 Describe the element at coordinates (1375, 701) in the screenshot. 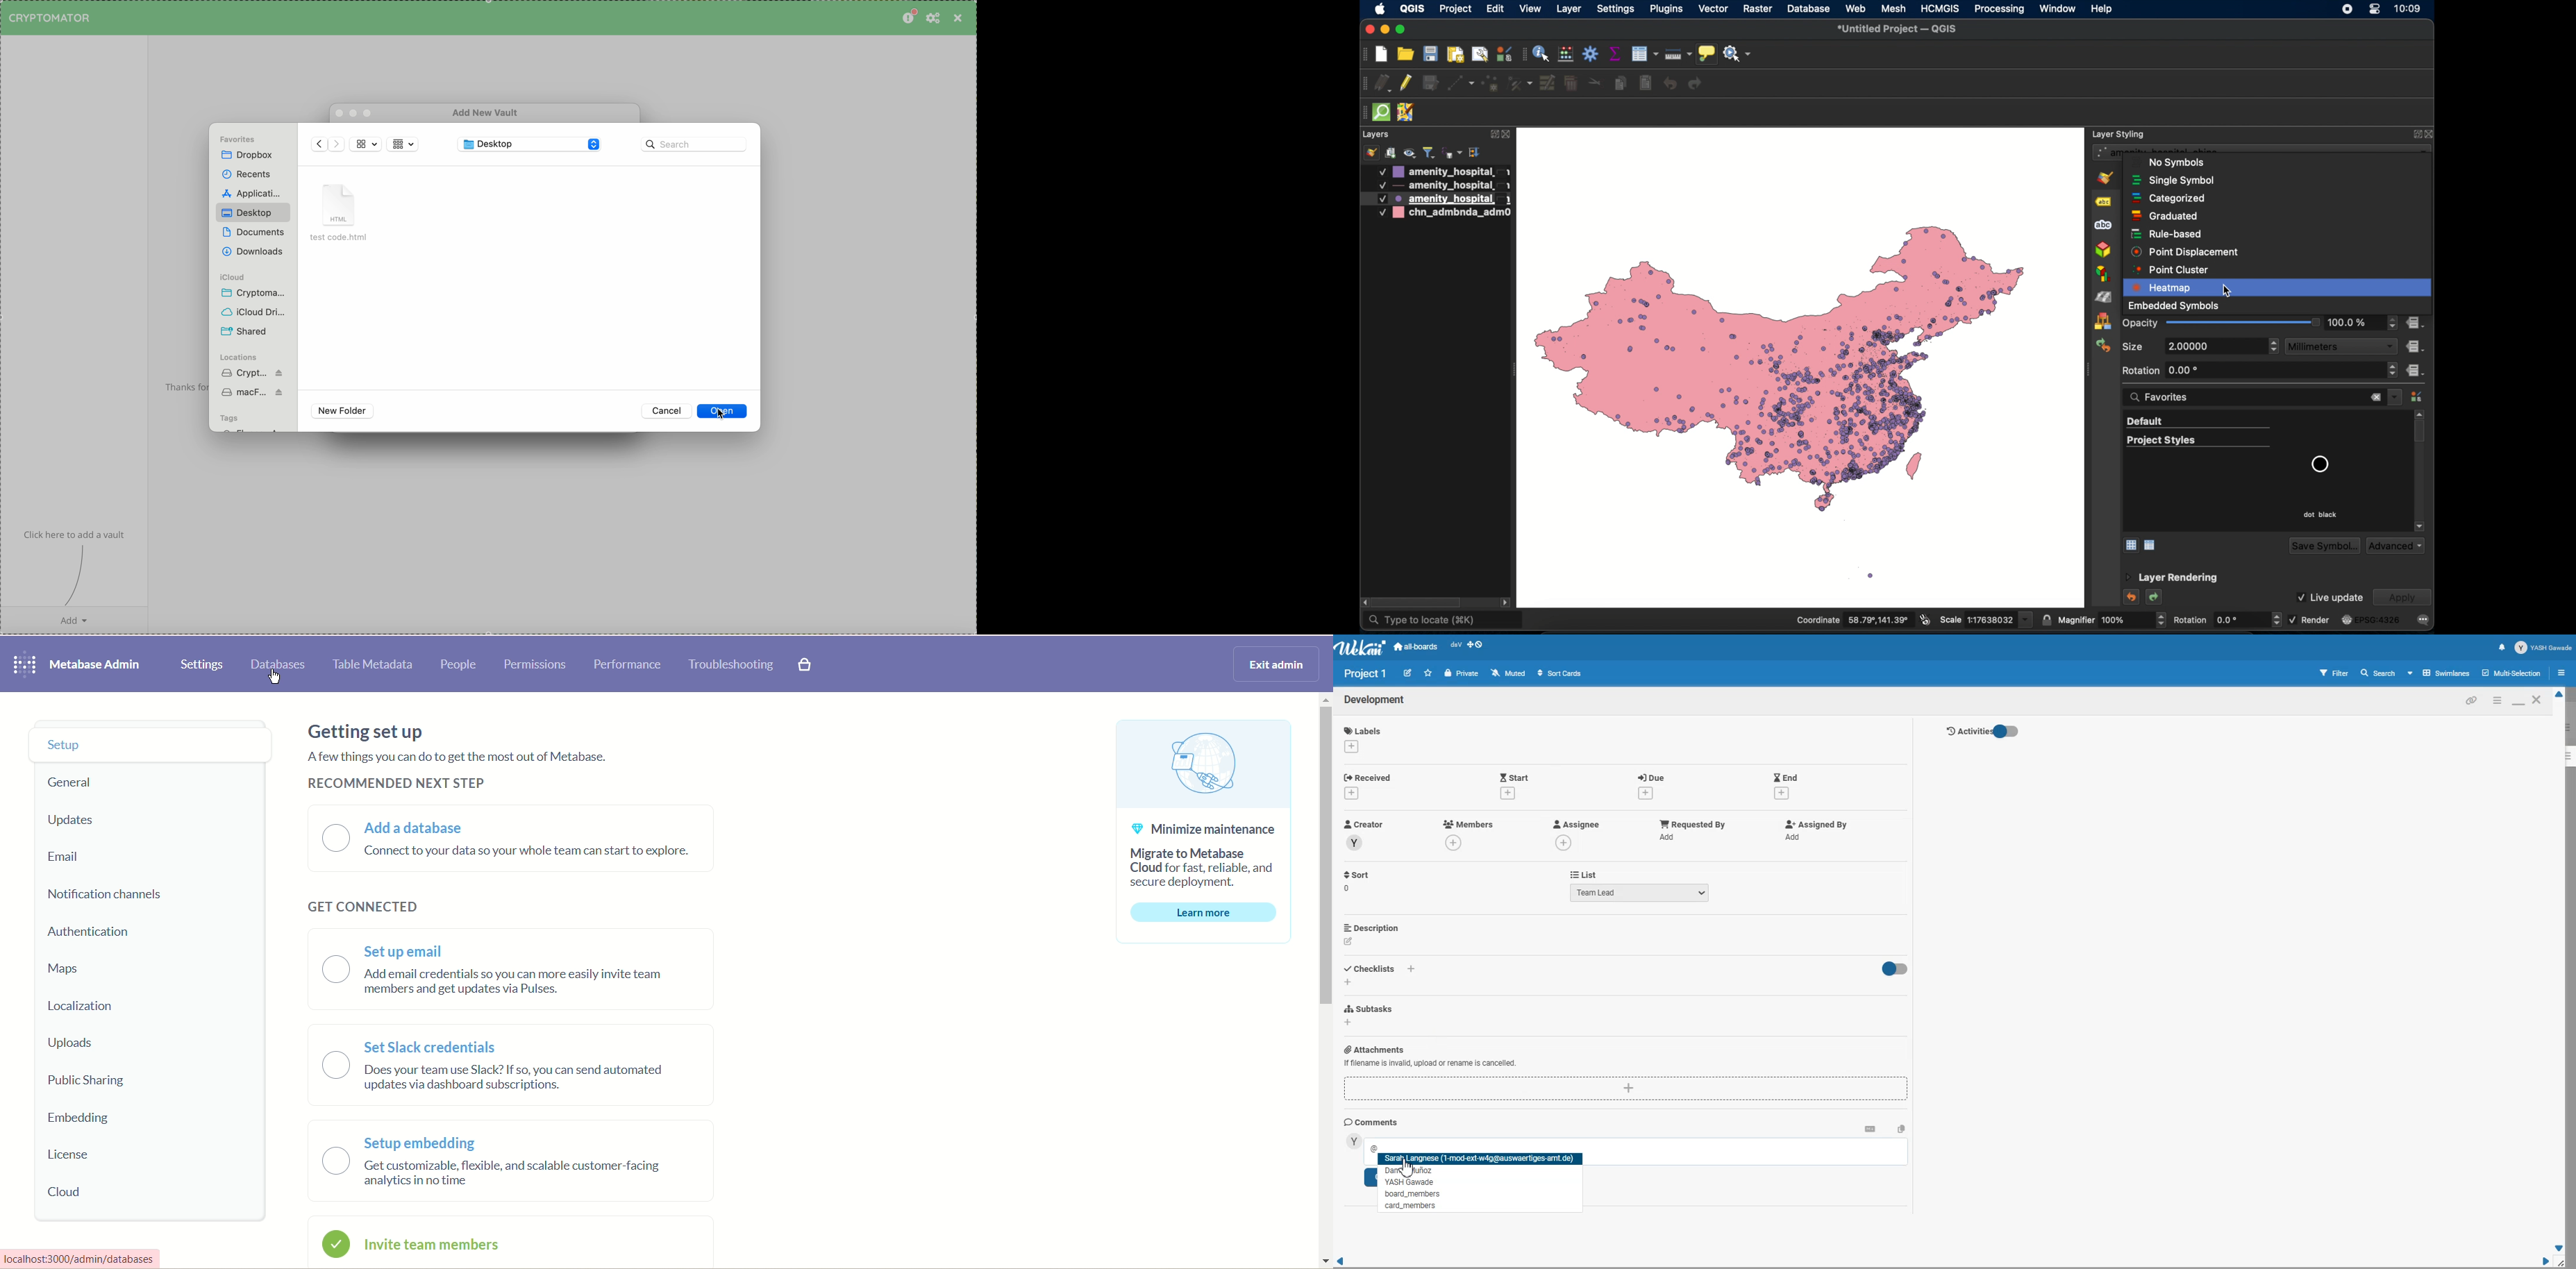

I see `Text` at that location.